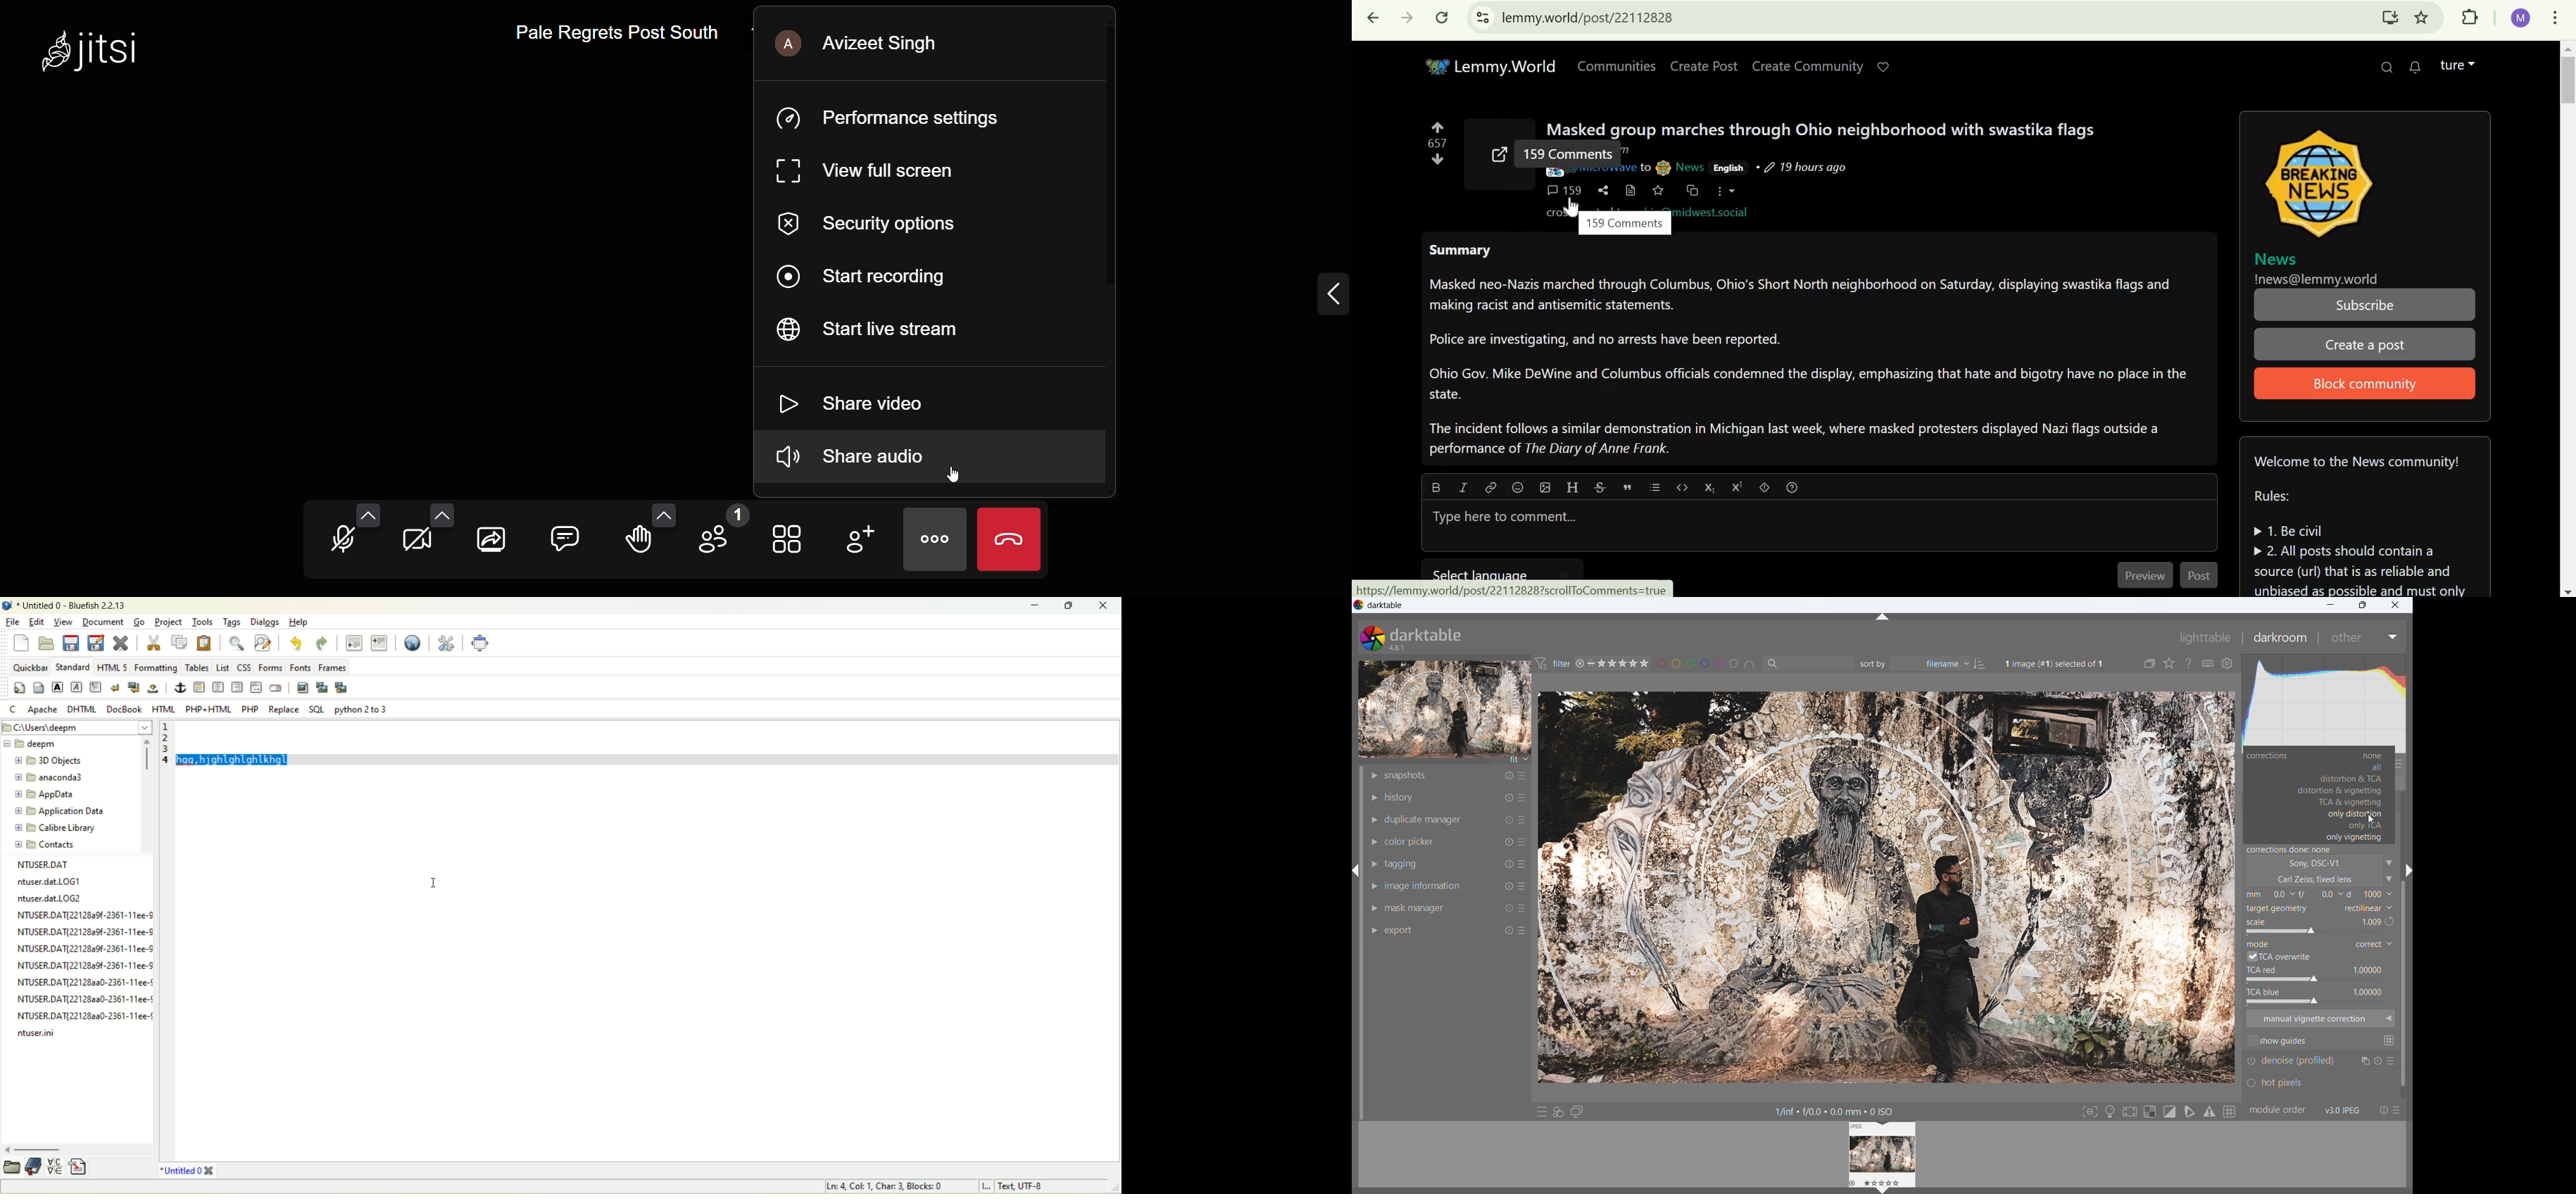  What do you see at coordinates (7, 606) in the screenshot?
I see `application icon` at bounding box center [7, 606].